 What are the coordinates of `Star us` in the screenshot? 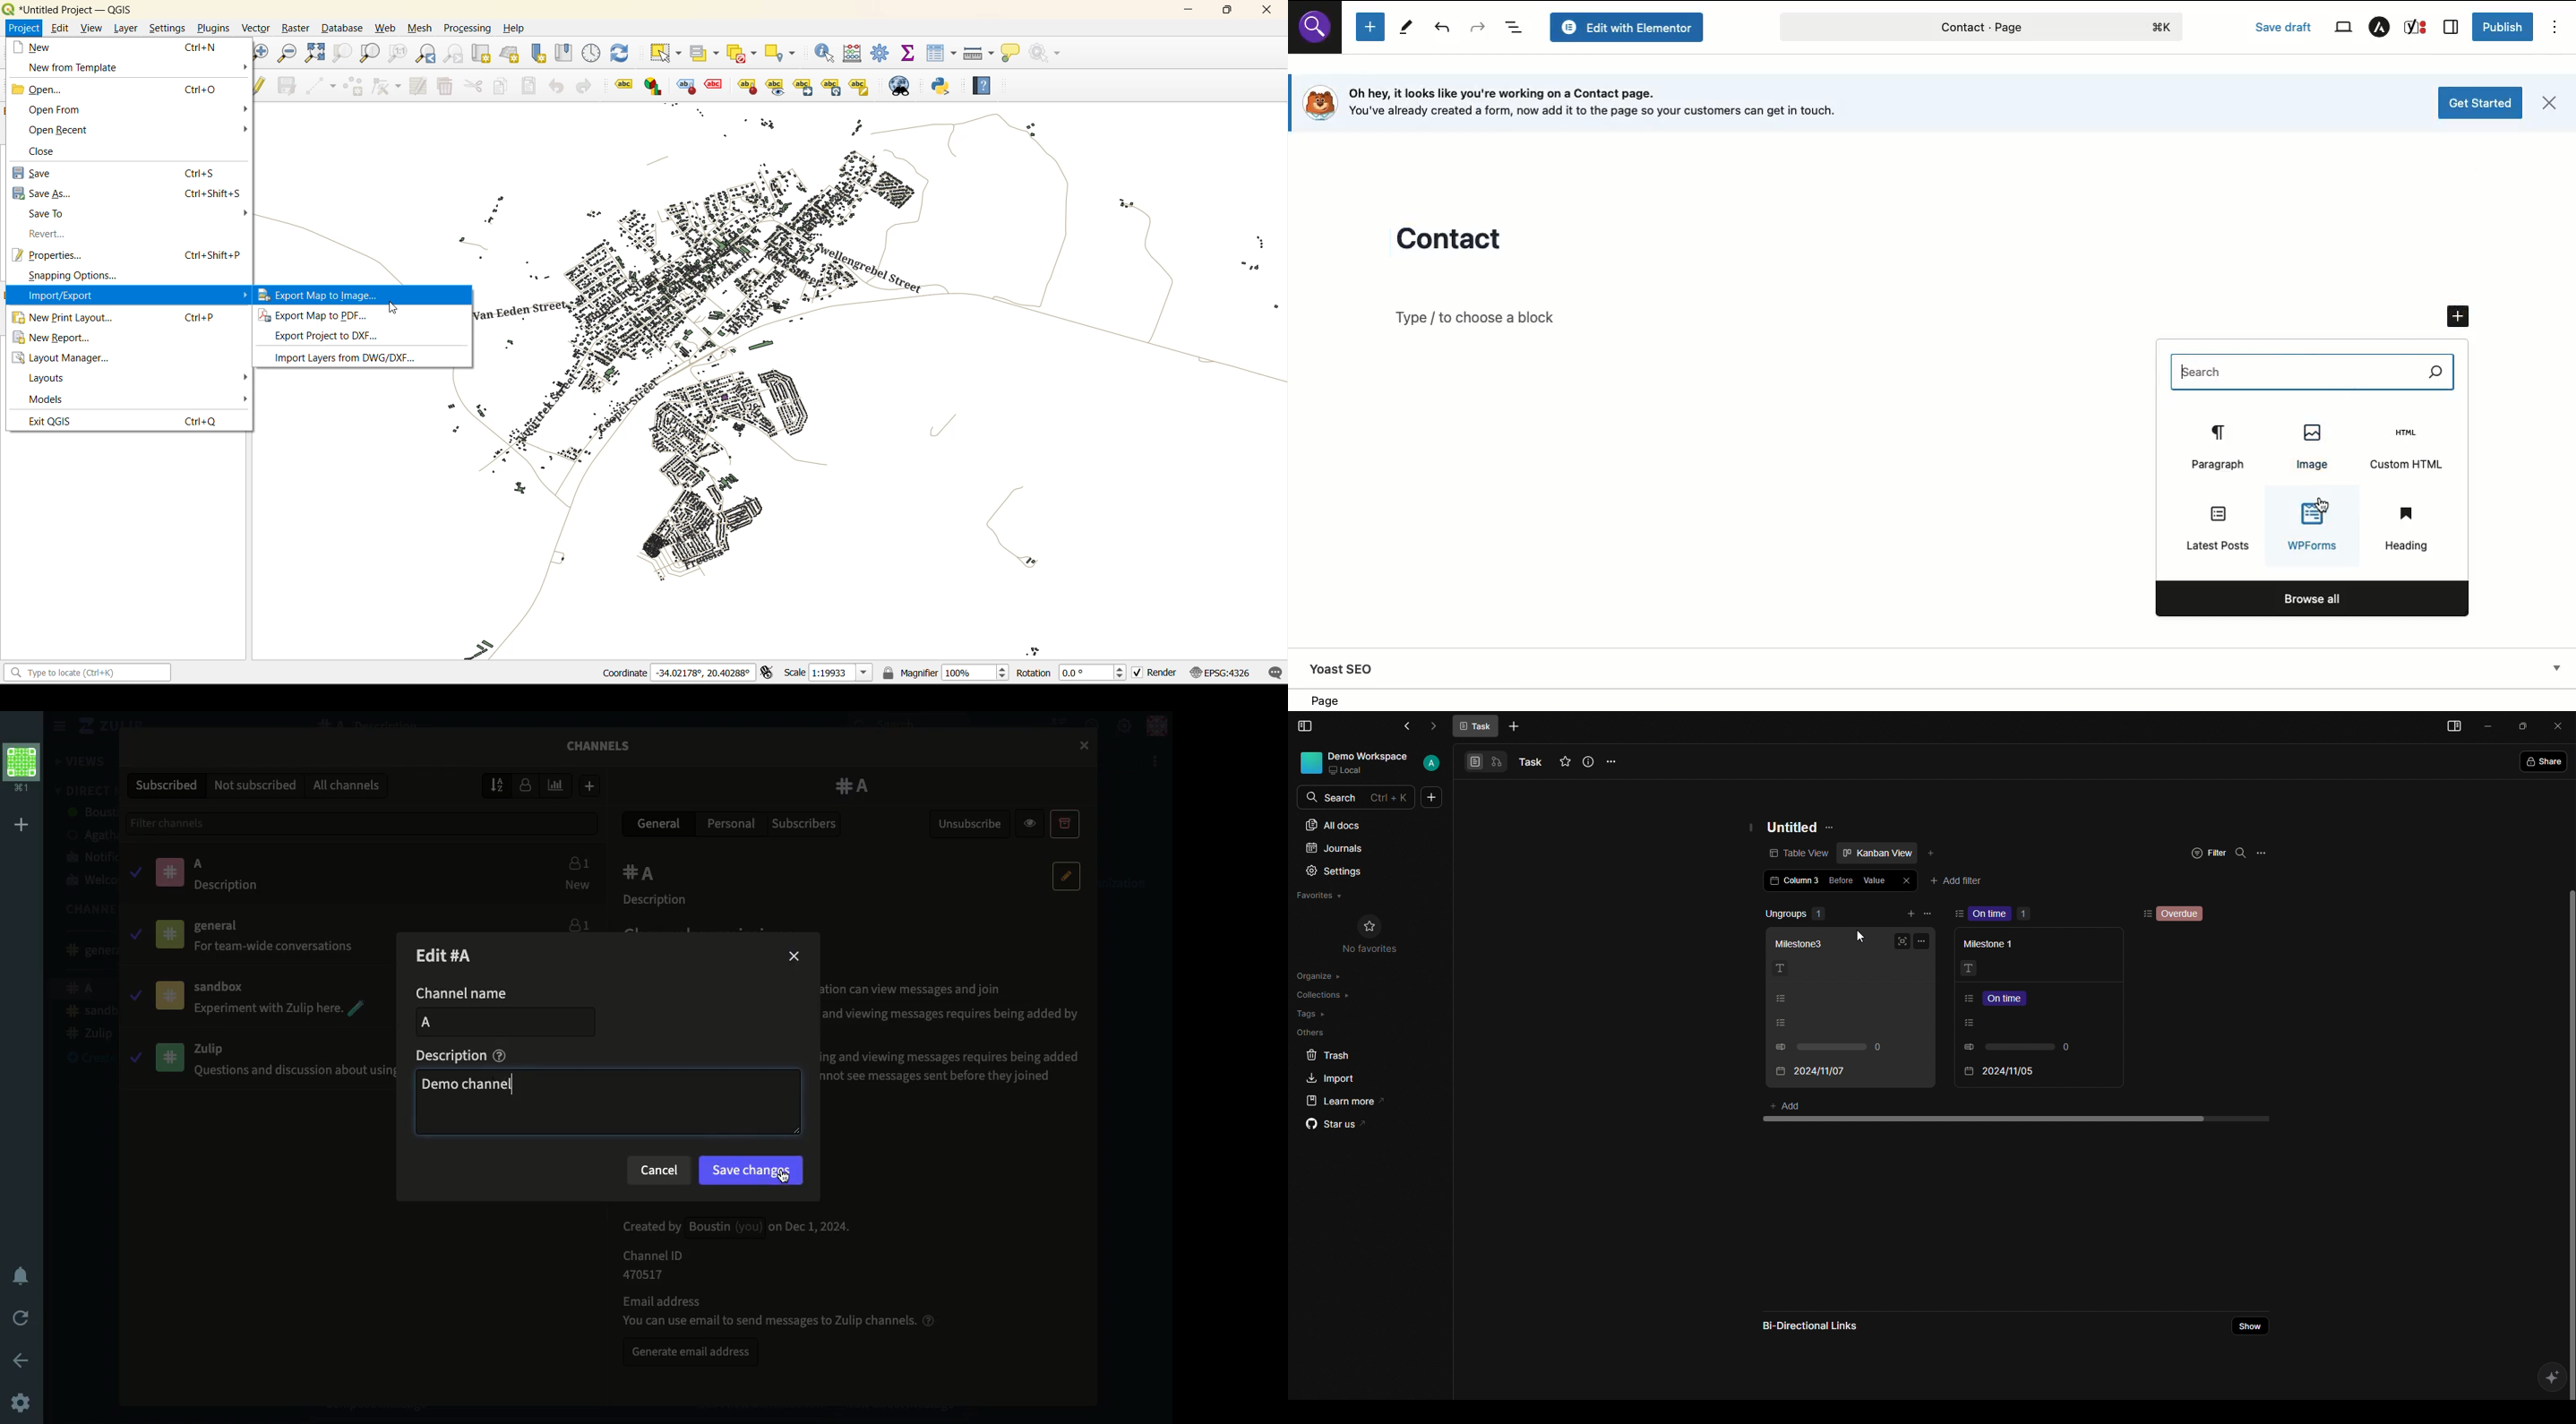 It's located at (1332, 1126).